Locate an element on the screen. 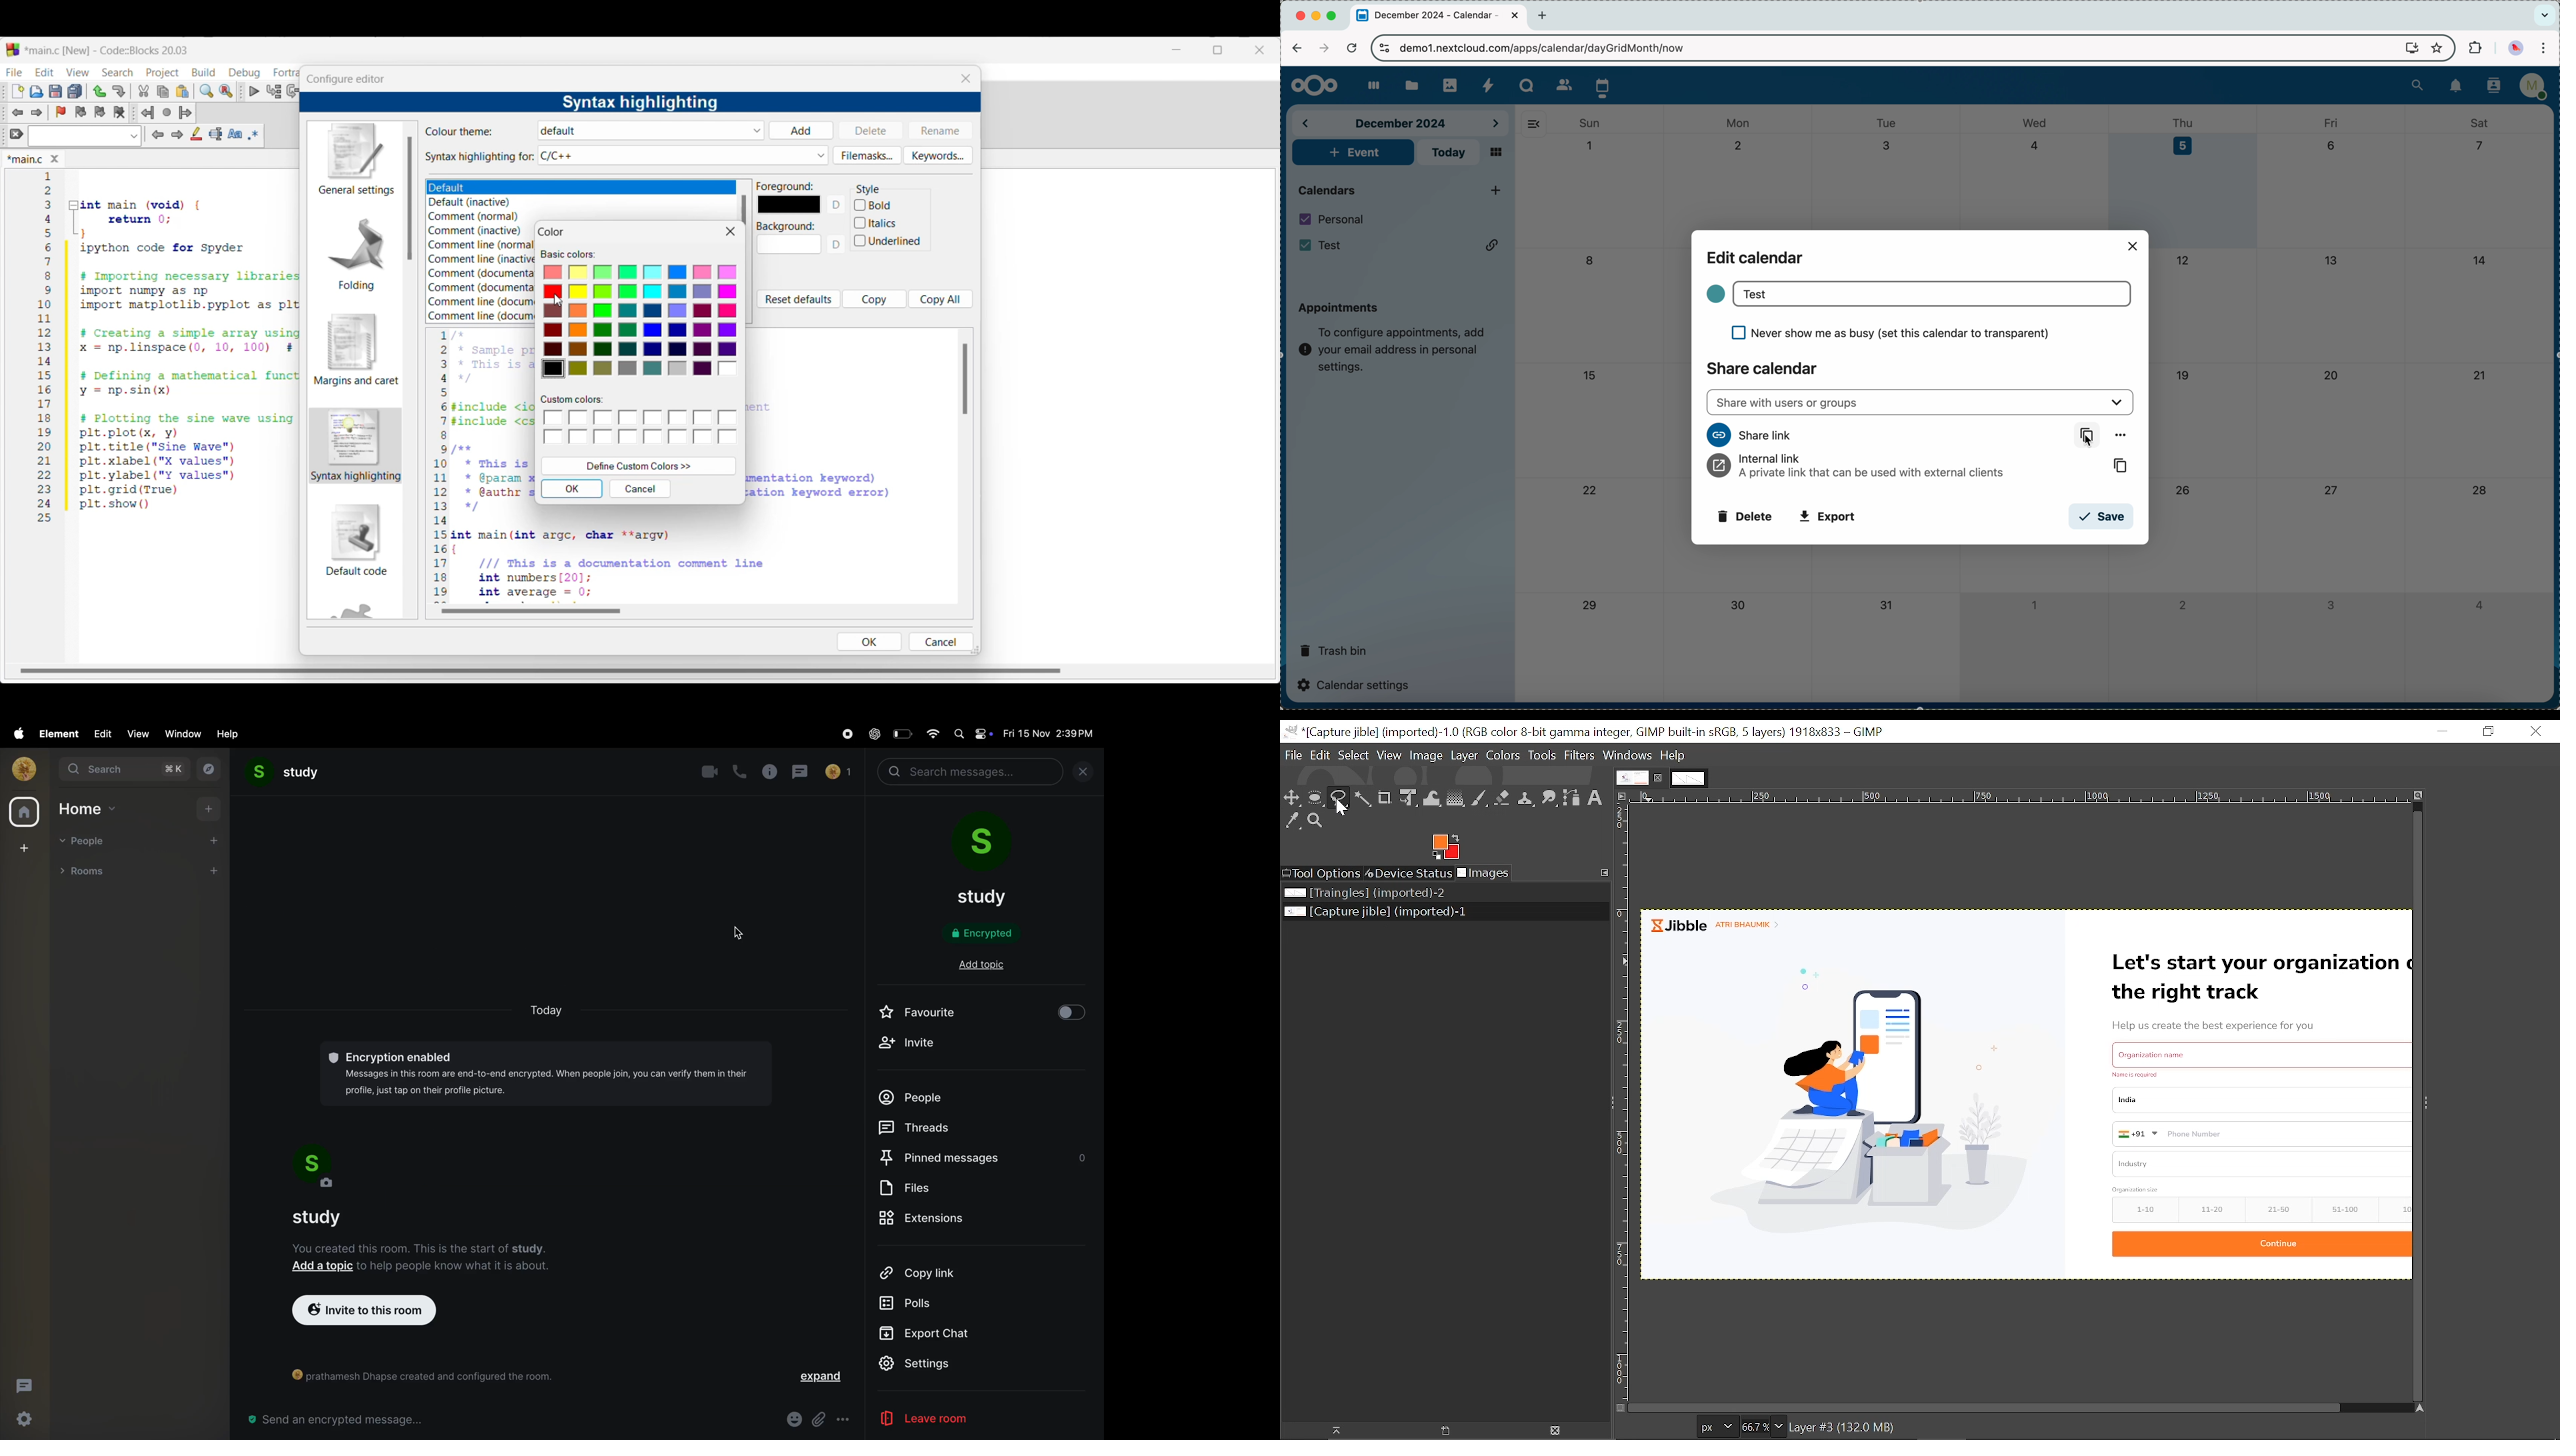 The height and width of the screenshot is (1456, 2576). Current setting highlighted is located at coordinates (356, 445).